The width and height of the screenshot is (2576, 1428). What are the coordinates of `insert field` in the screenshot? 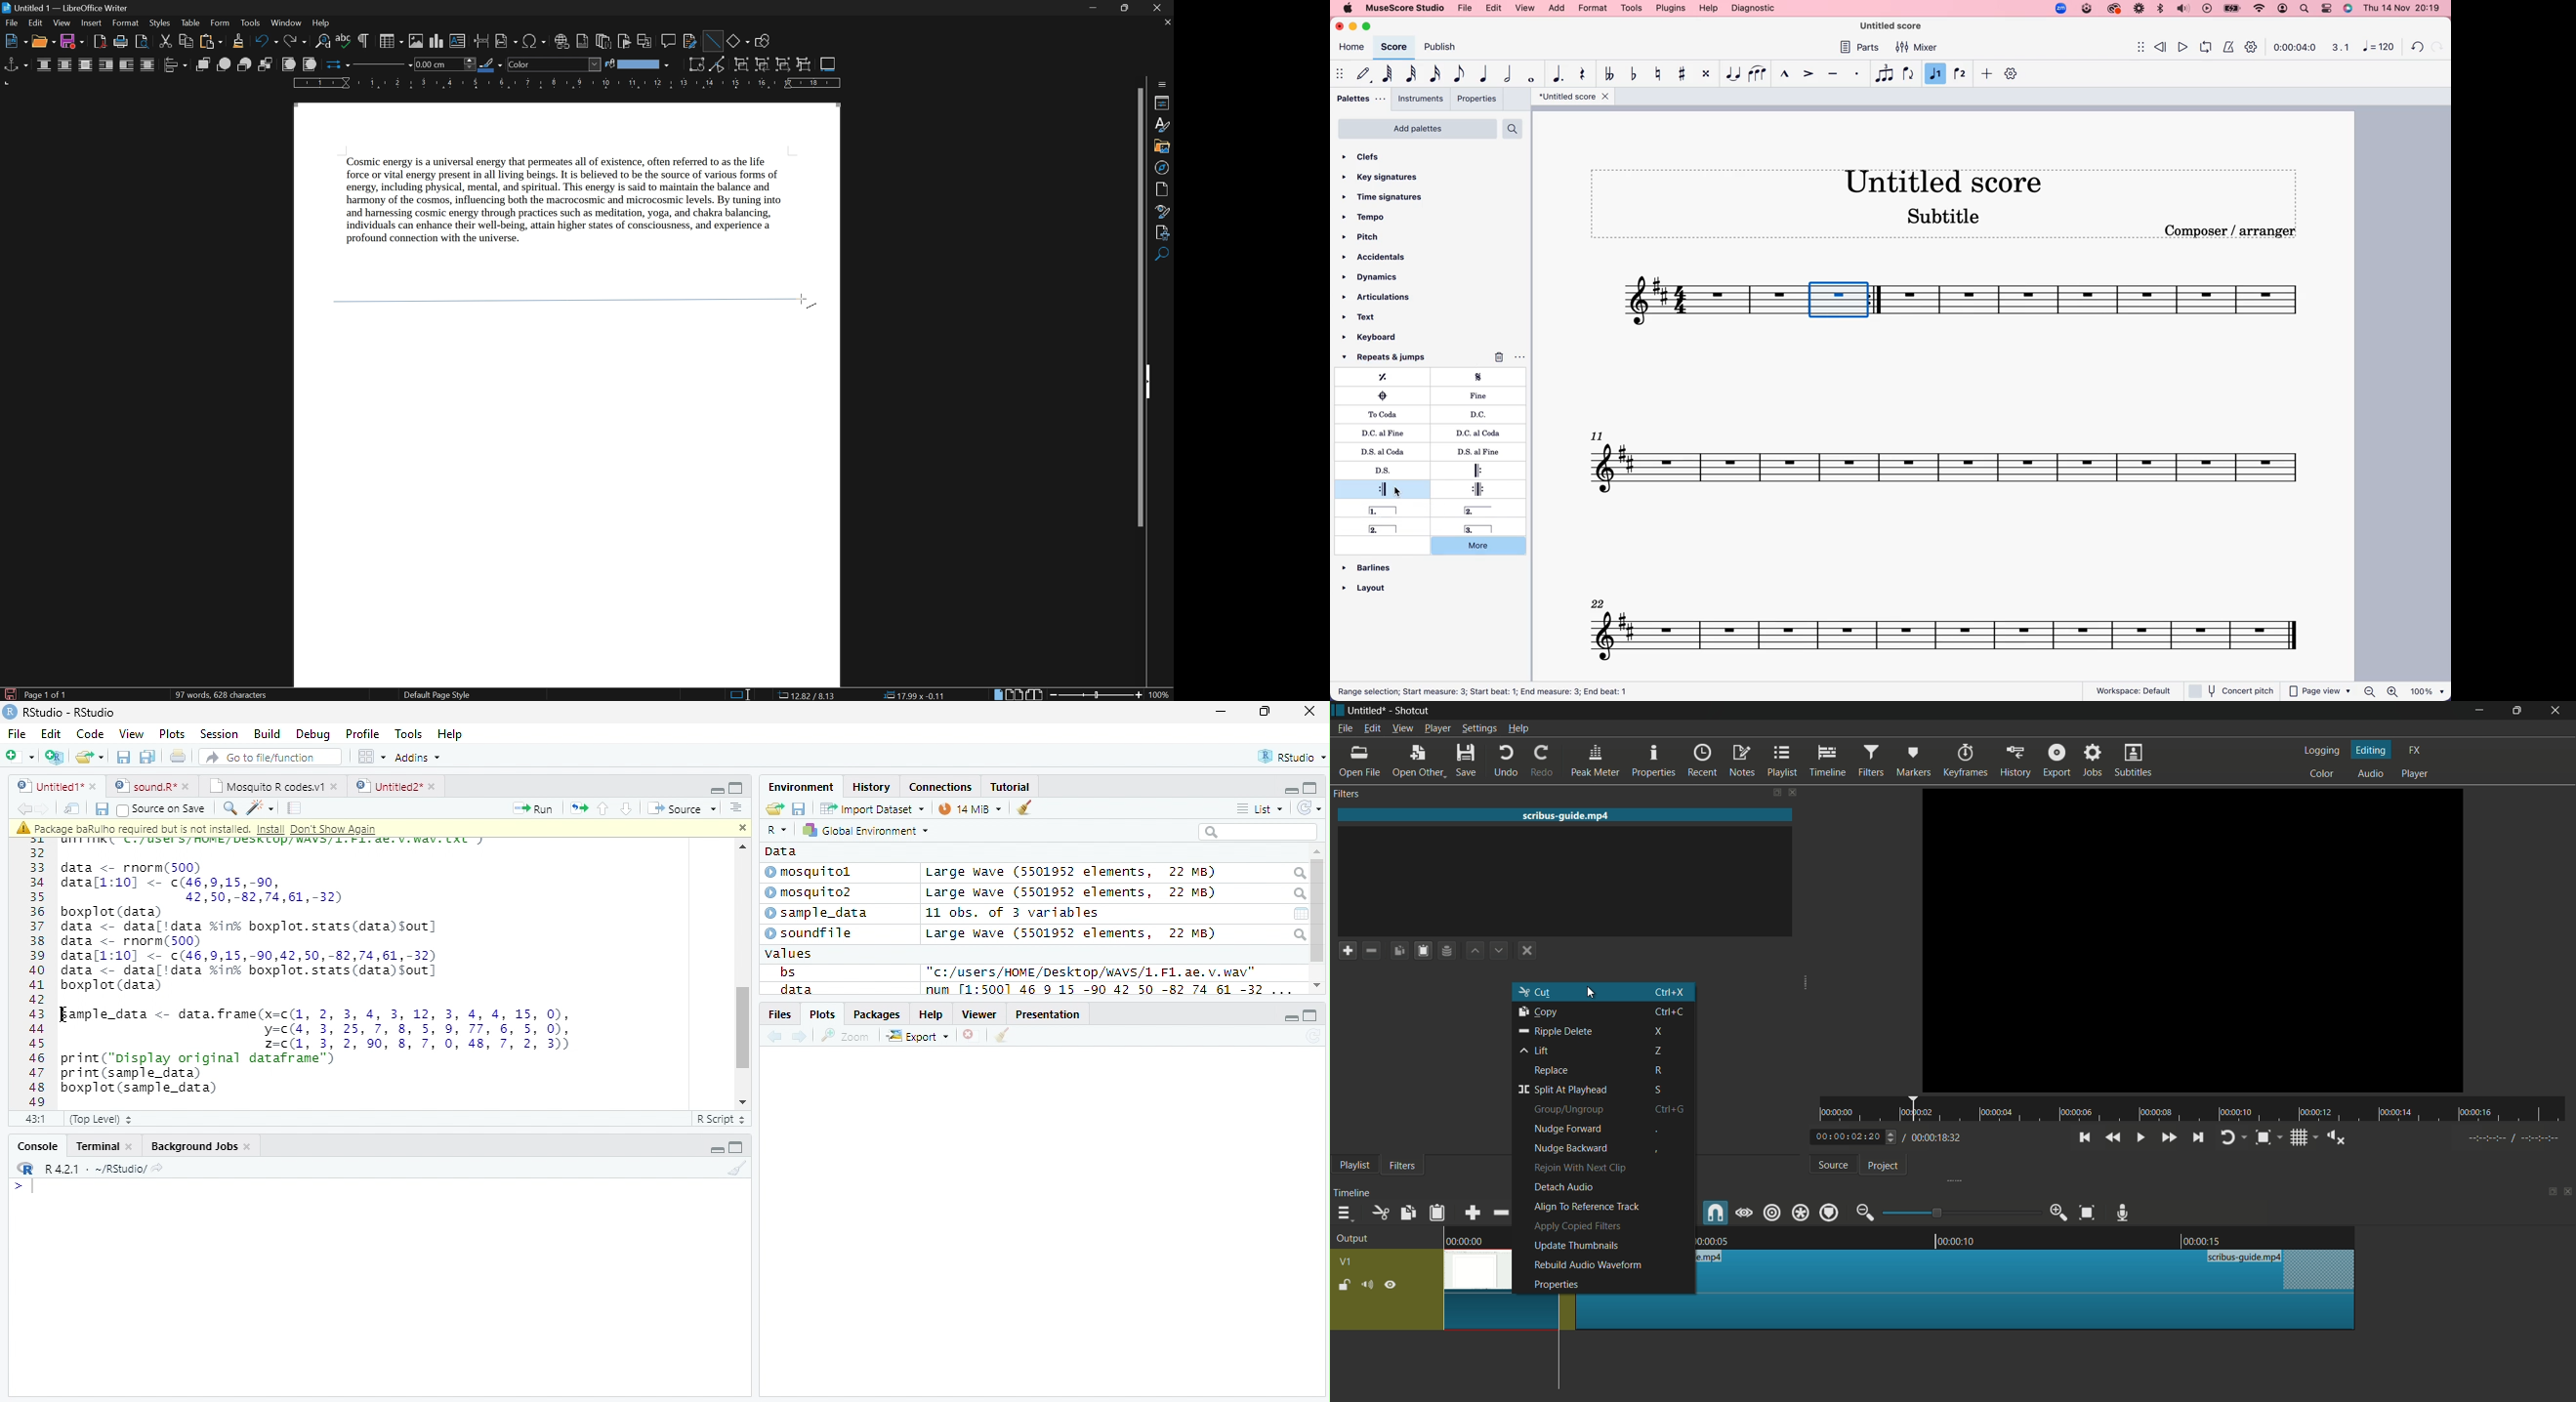 It's located at (506, 42).